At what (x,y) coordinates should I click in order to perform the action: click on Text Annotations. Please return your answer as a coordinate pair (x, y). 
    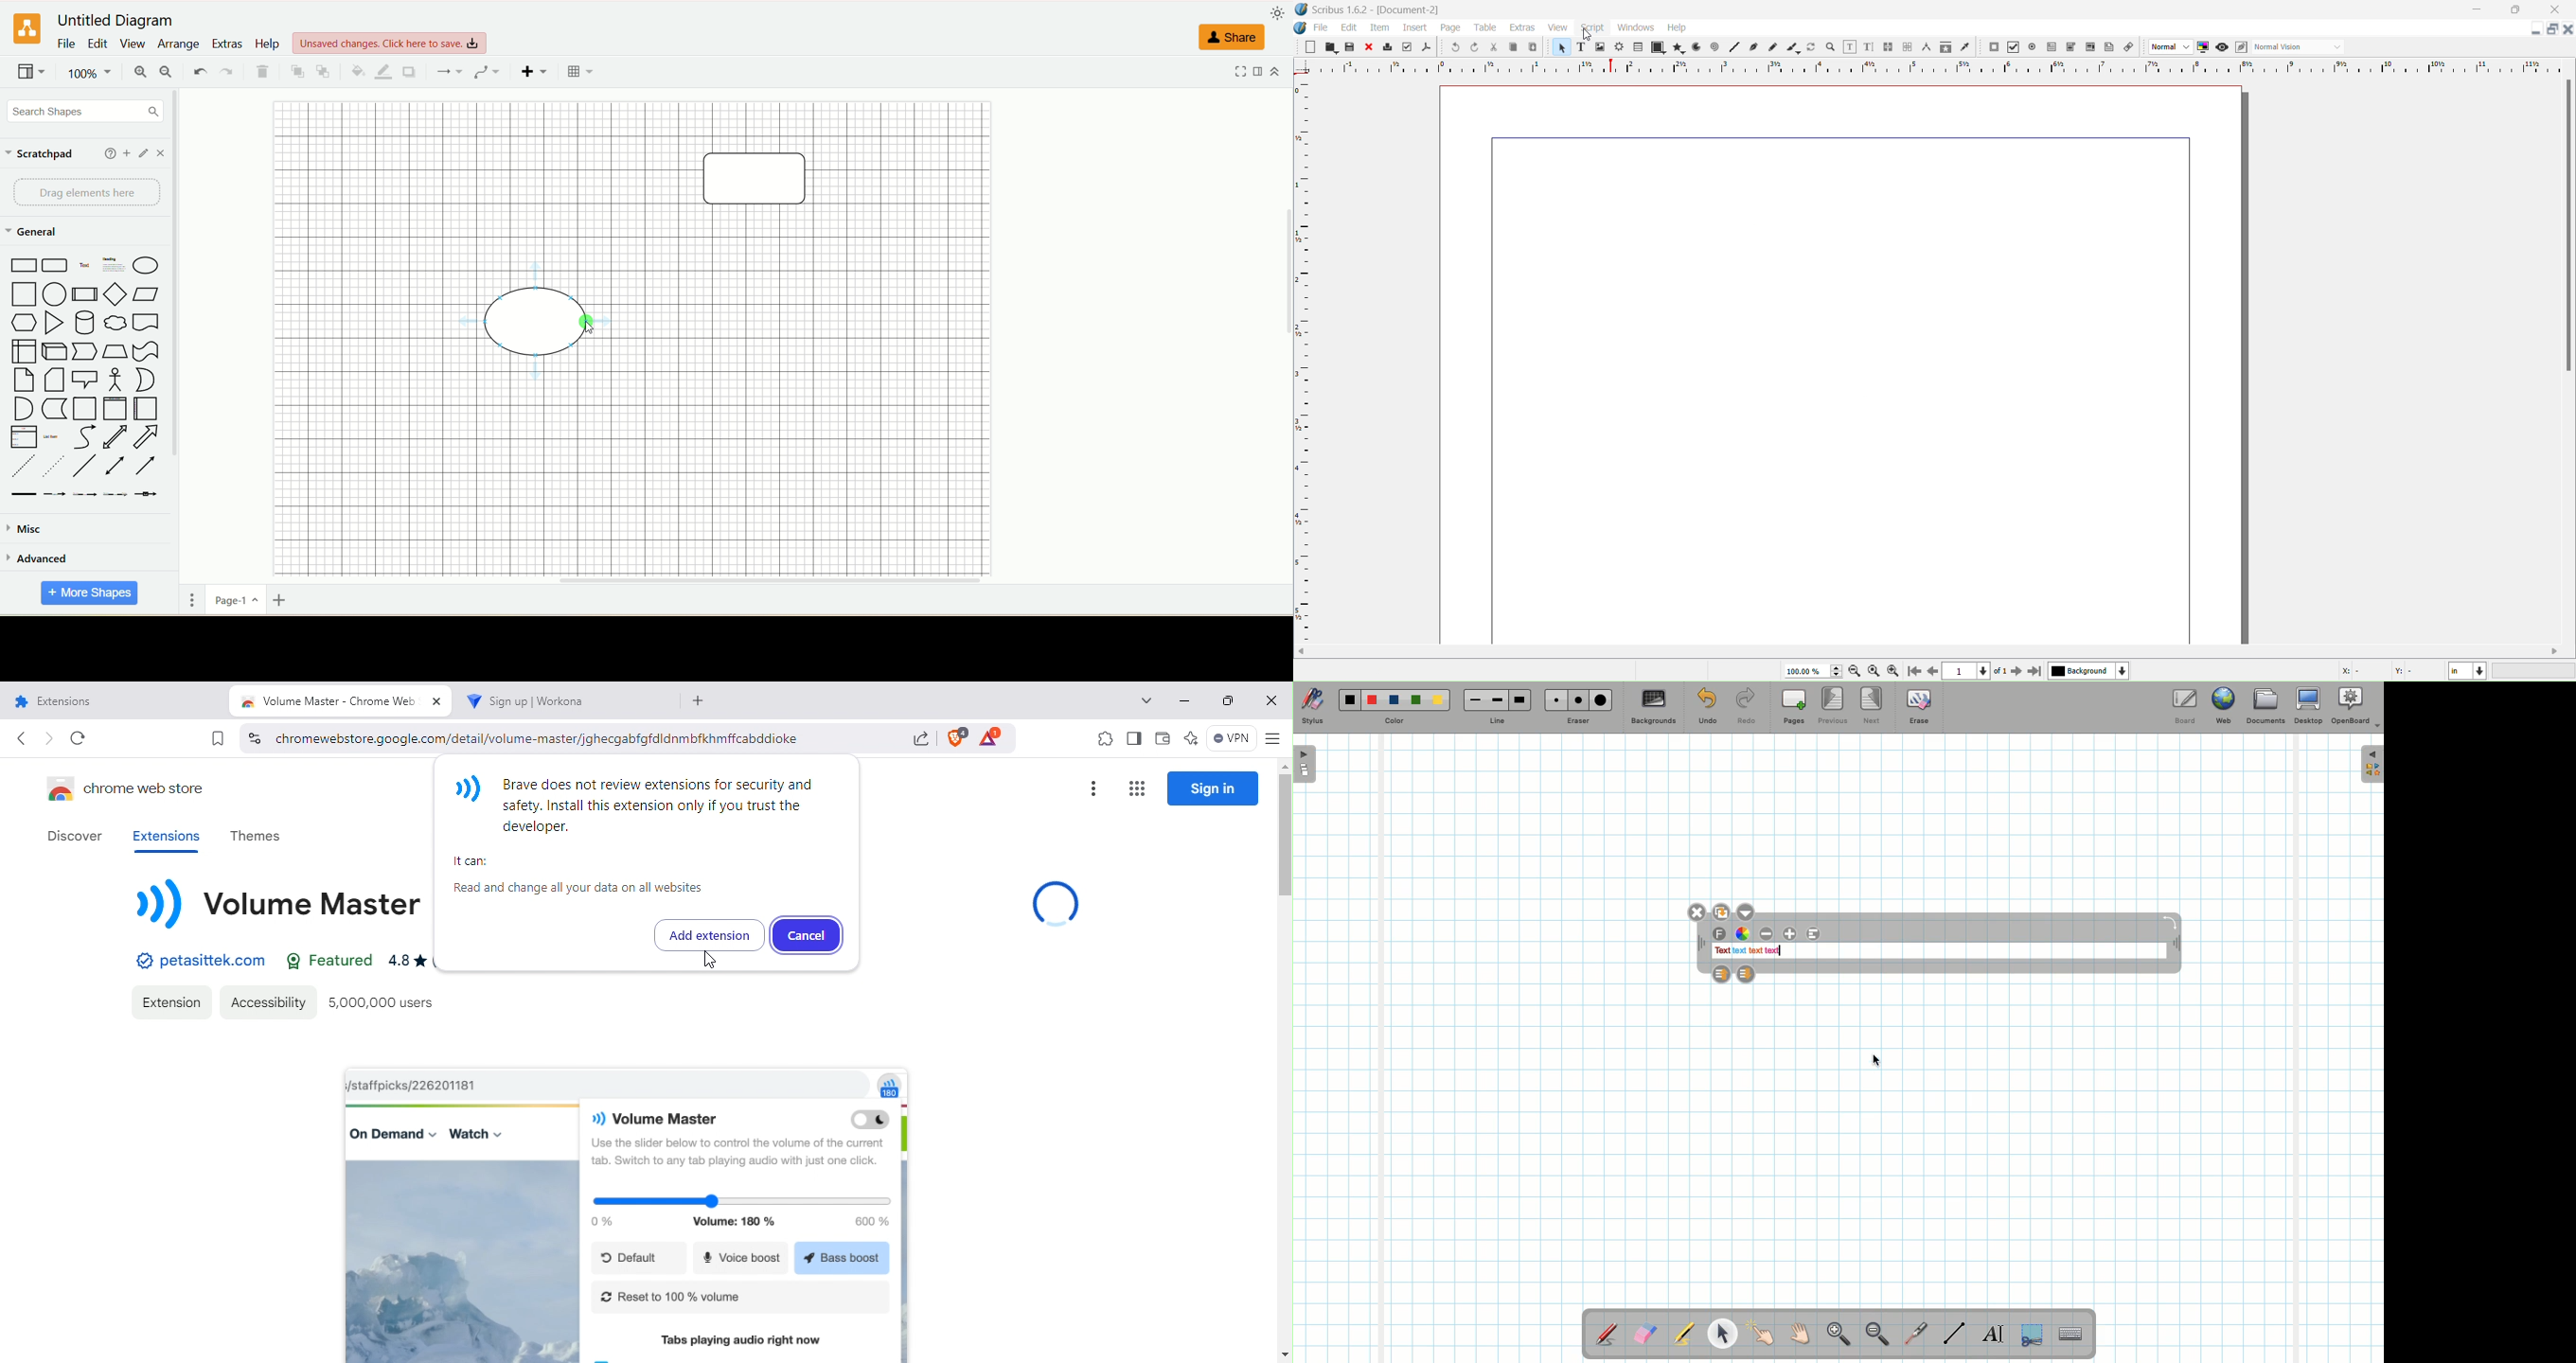
    Looking at the image, I should click on (2109, 47).